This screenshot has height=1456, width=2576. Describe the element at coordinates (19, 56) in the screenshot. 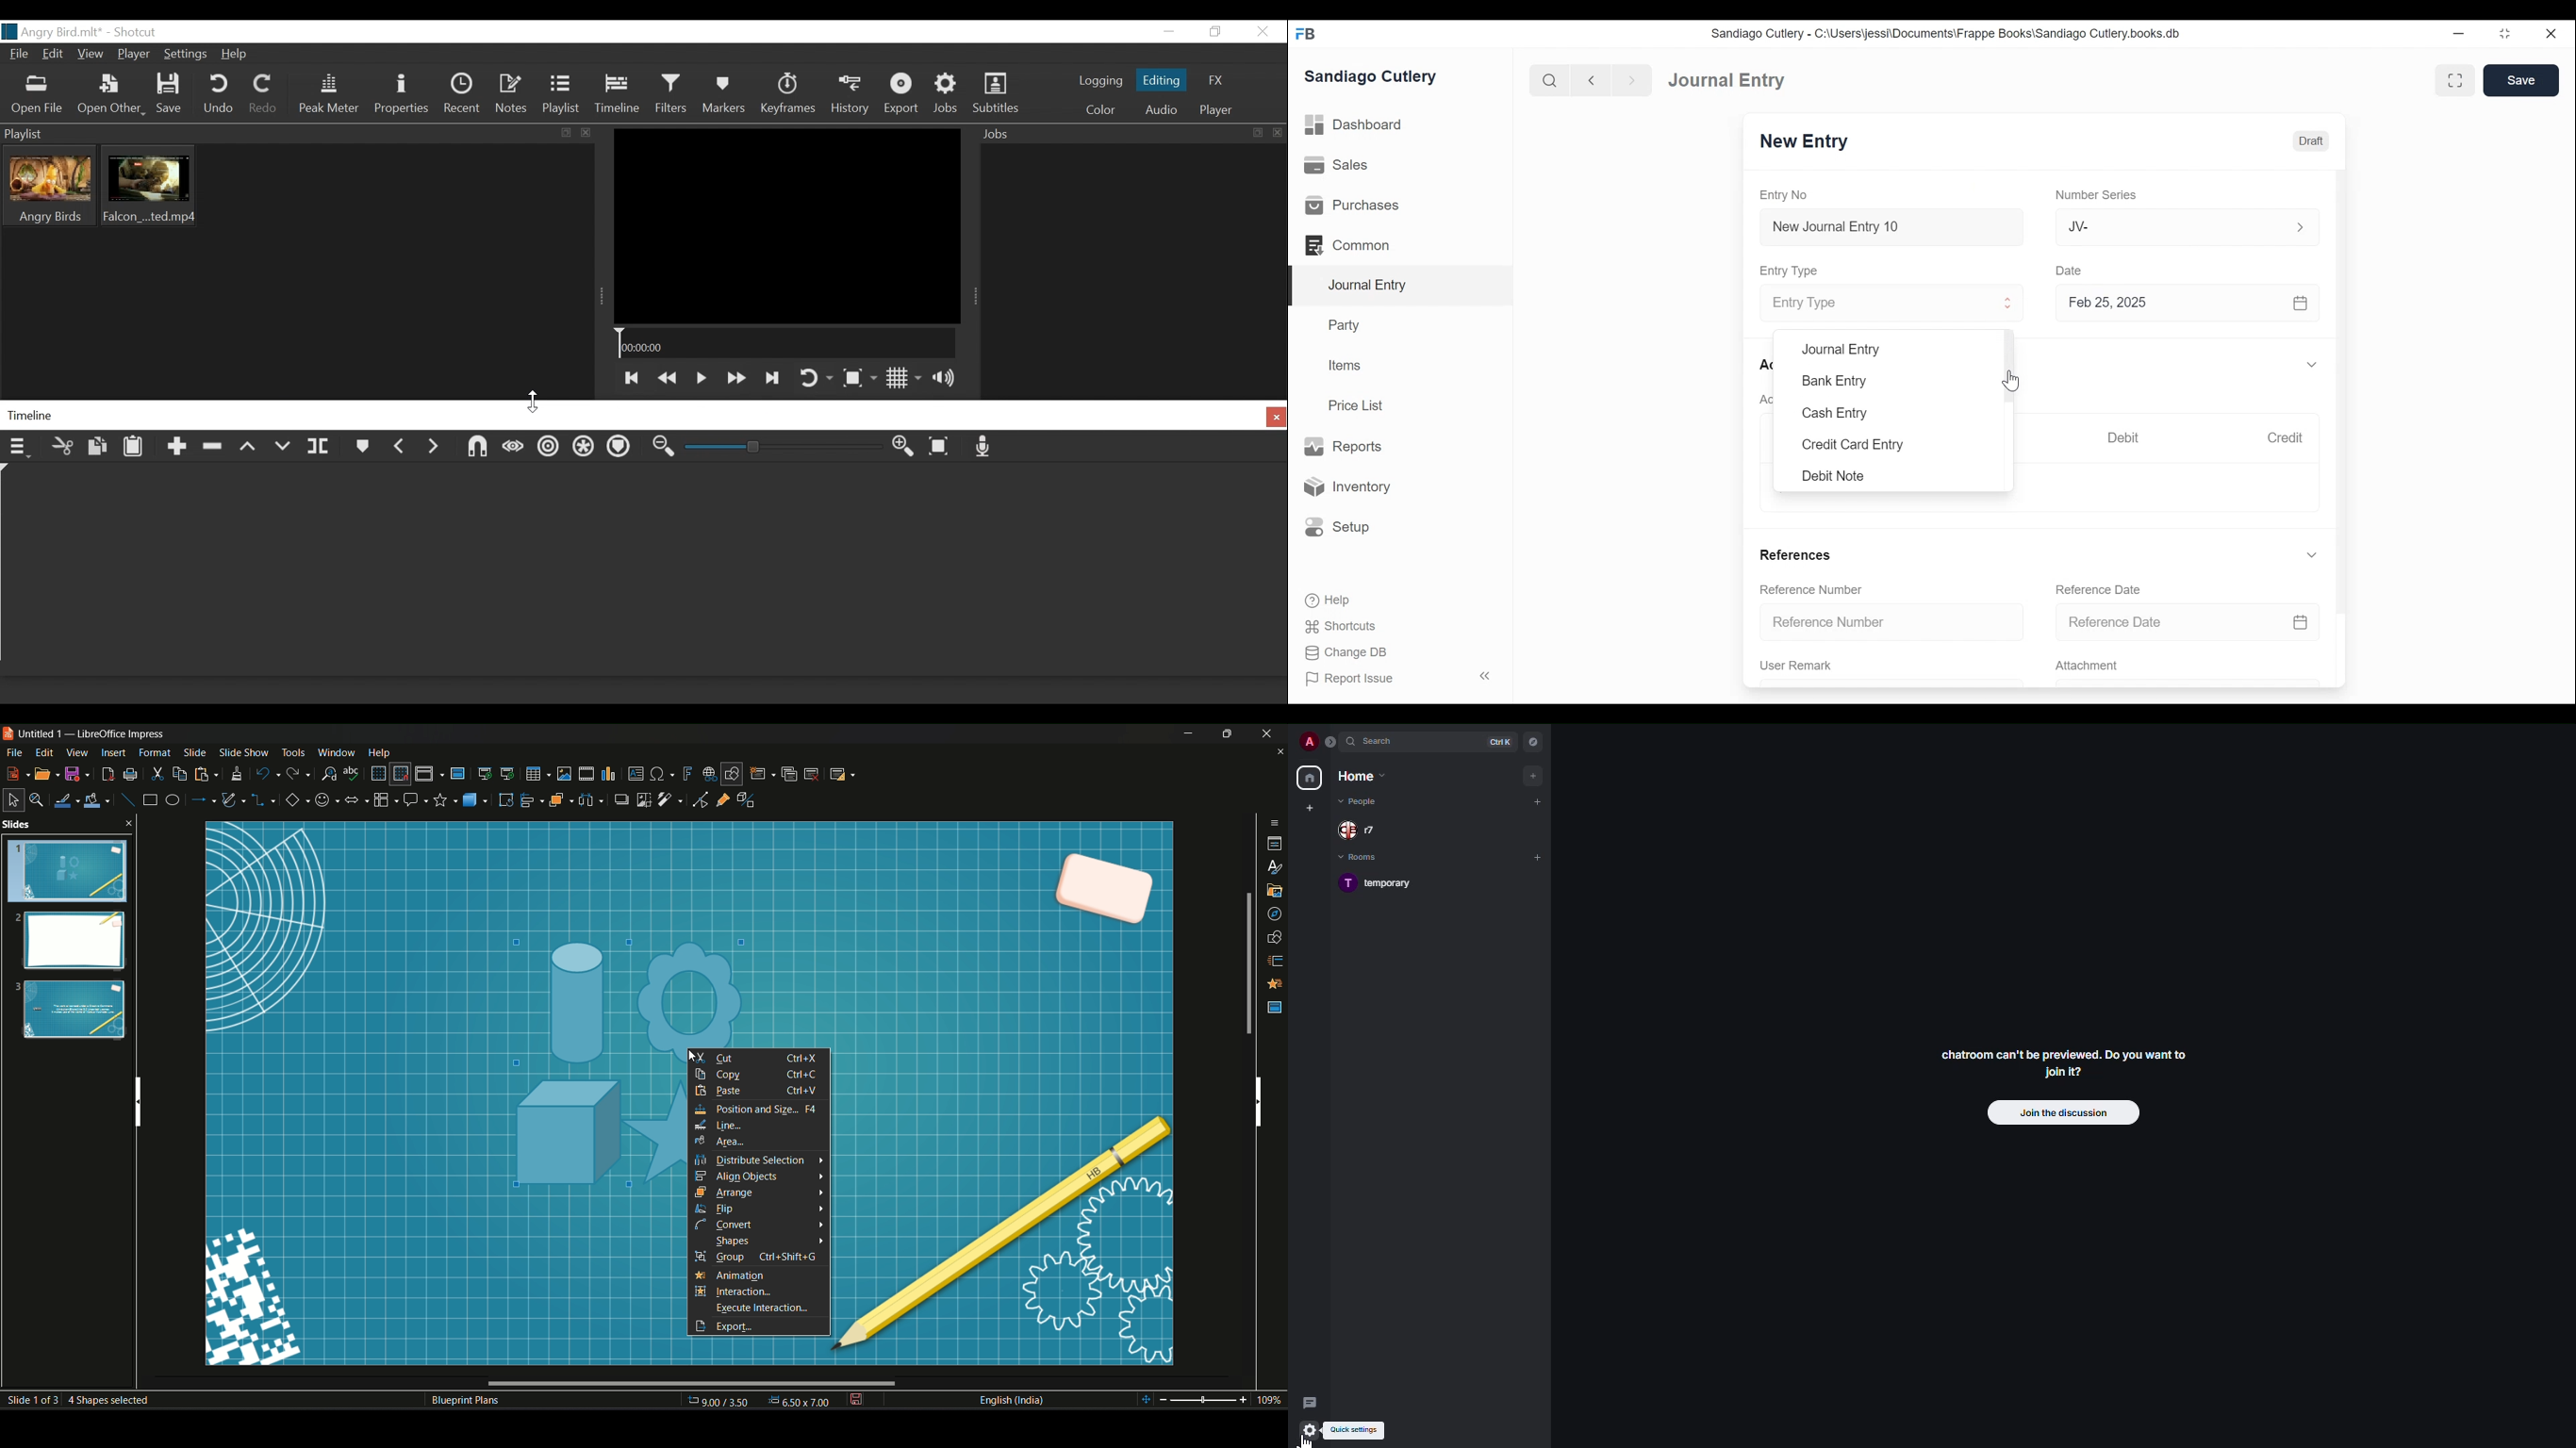

I see `File` at that location.